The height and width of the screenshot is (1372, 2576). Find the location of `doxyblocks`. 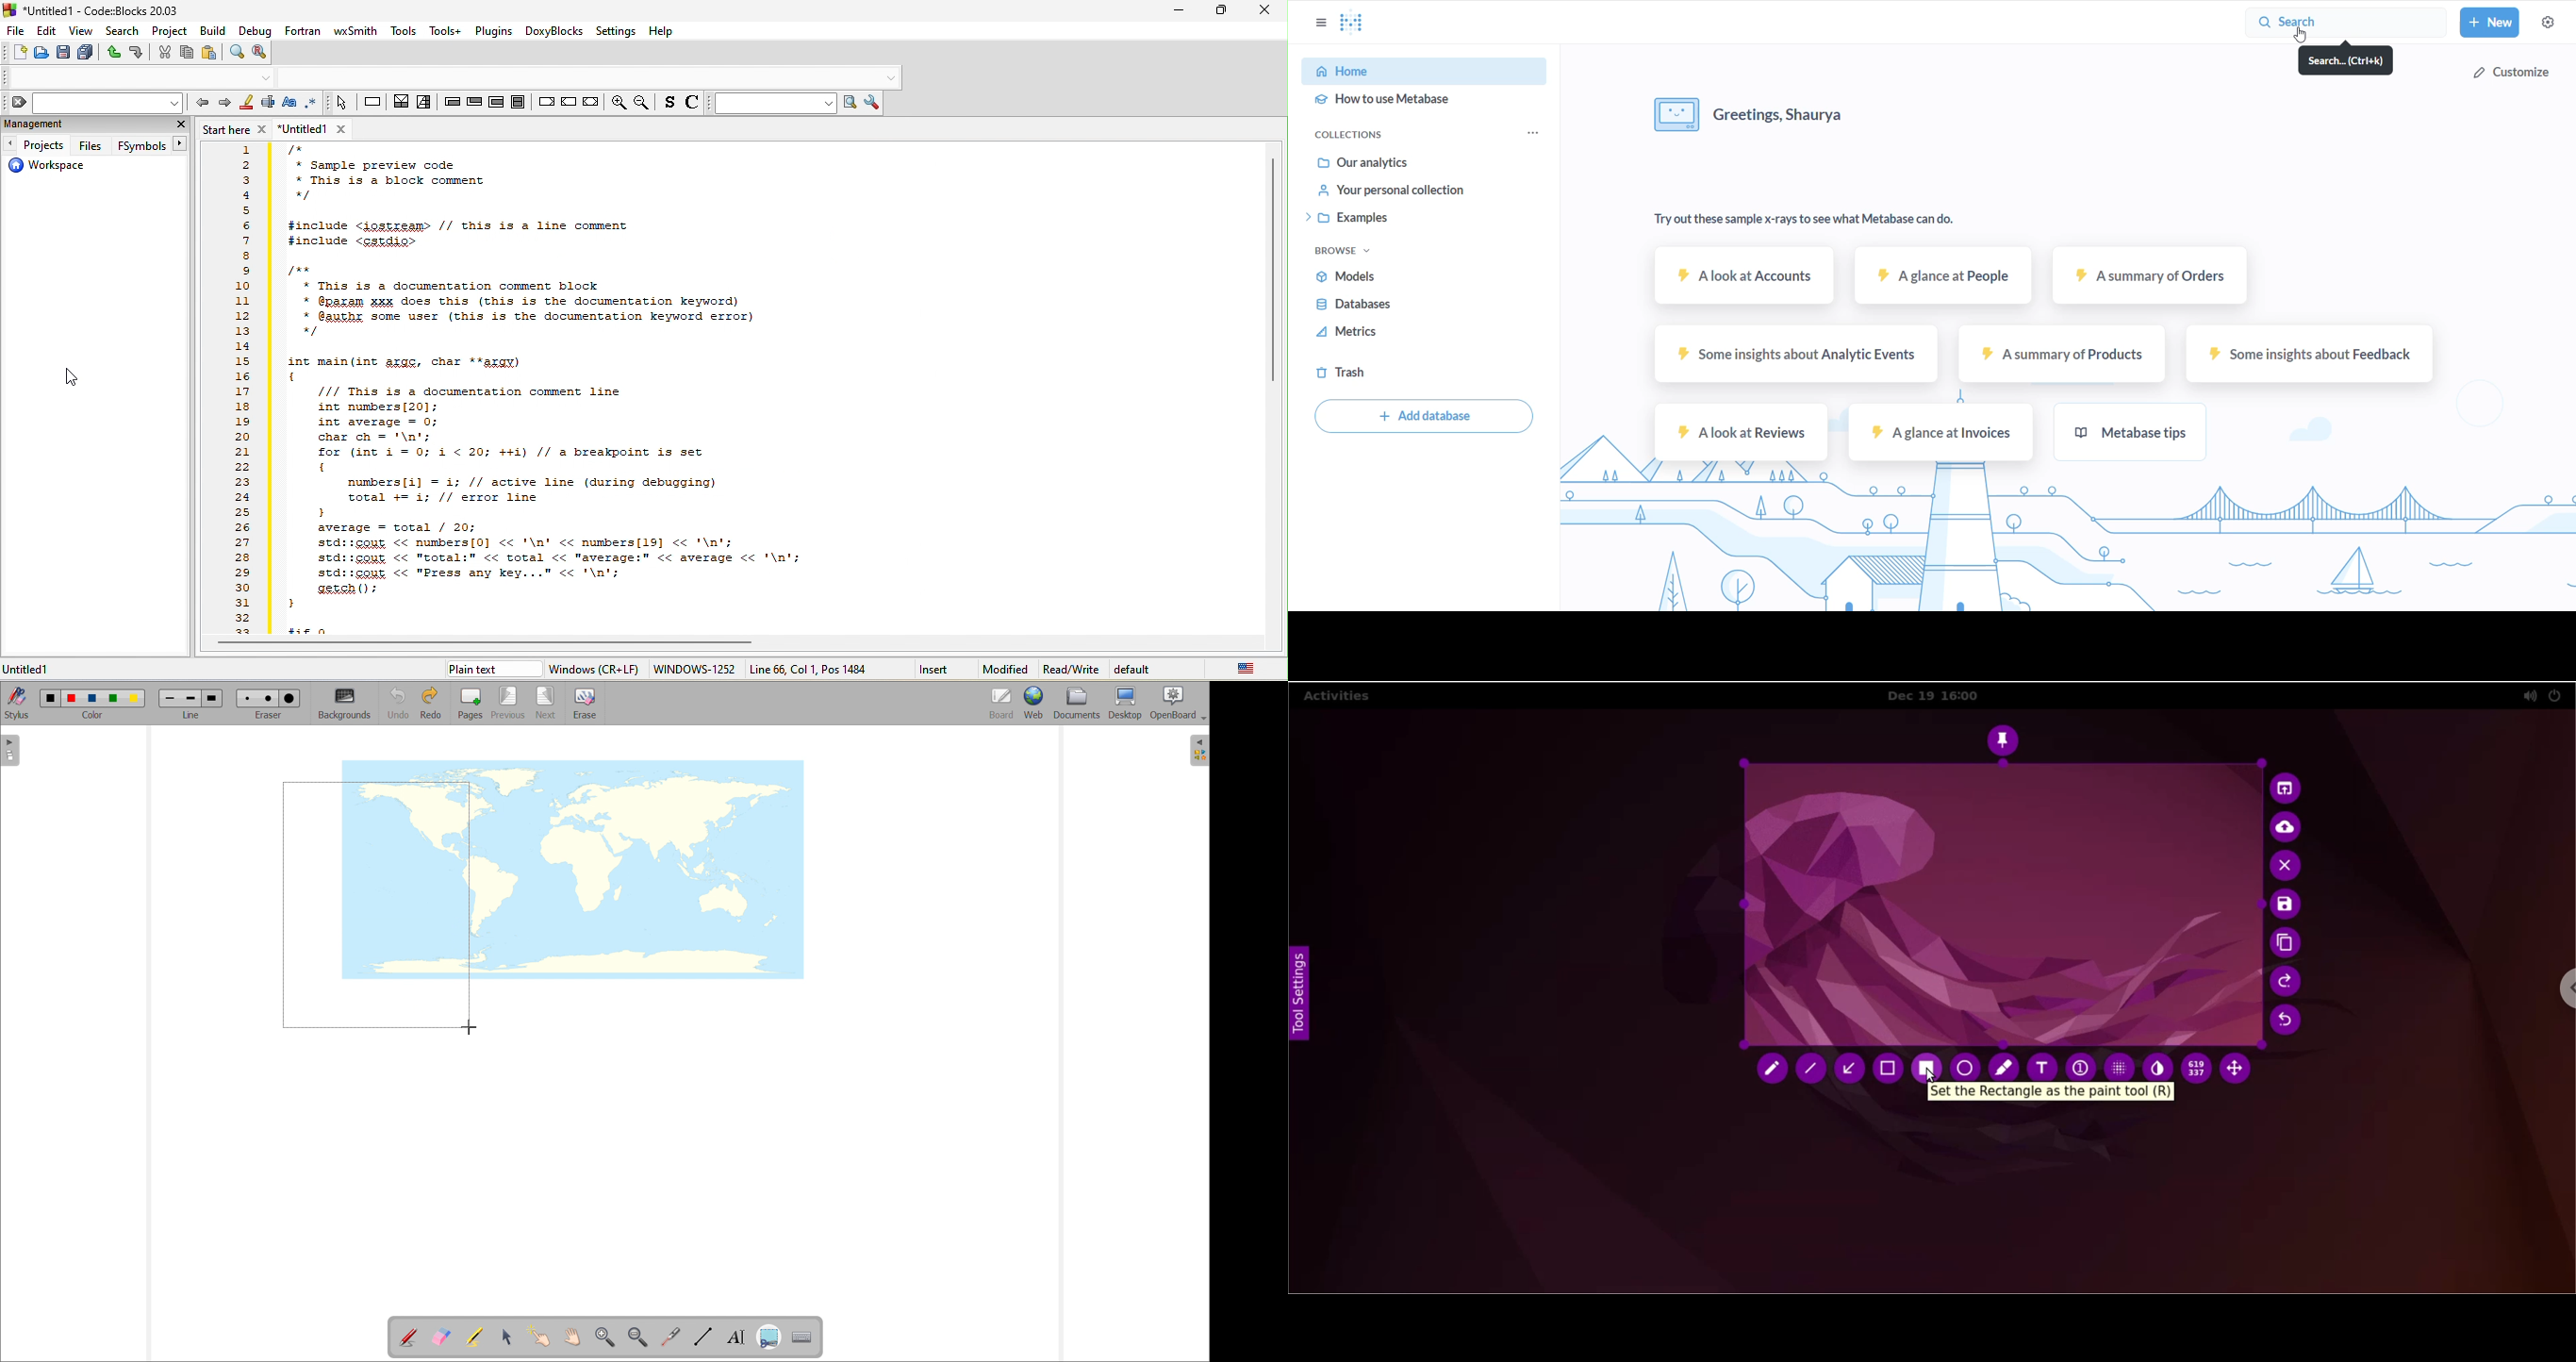

doxyblocks is located at coordinates (555, 32).